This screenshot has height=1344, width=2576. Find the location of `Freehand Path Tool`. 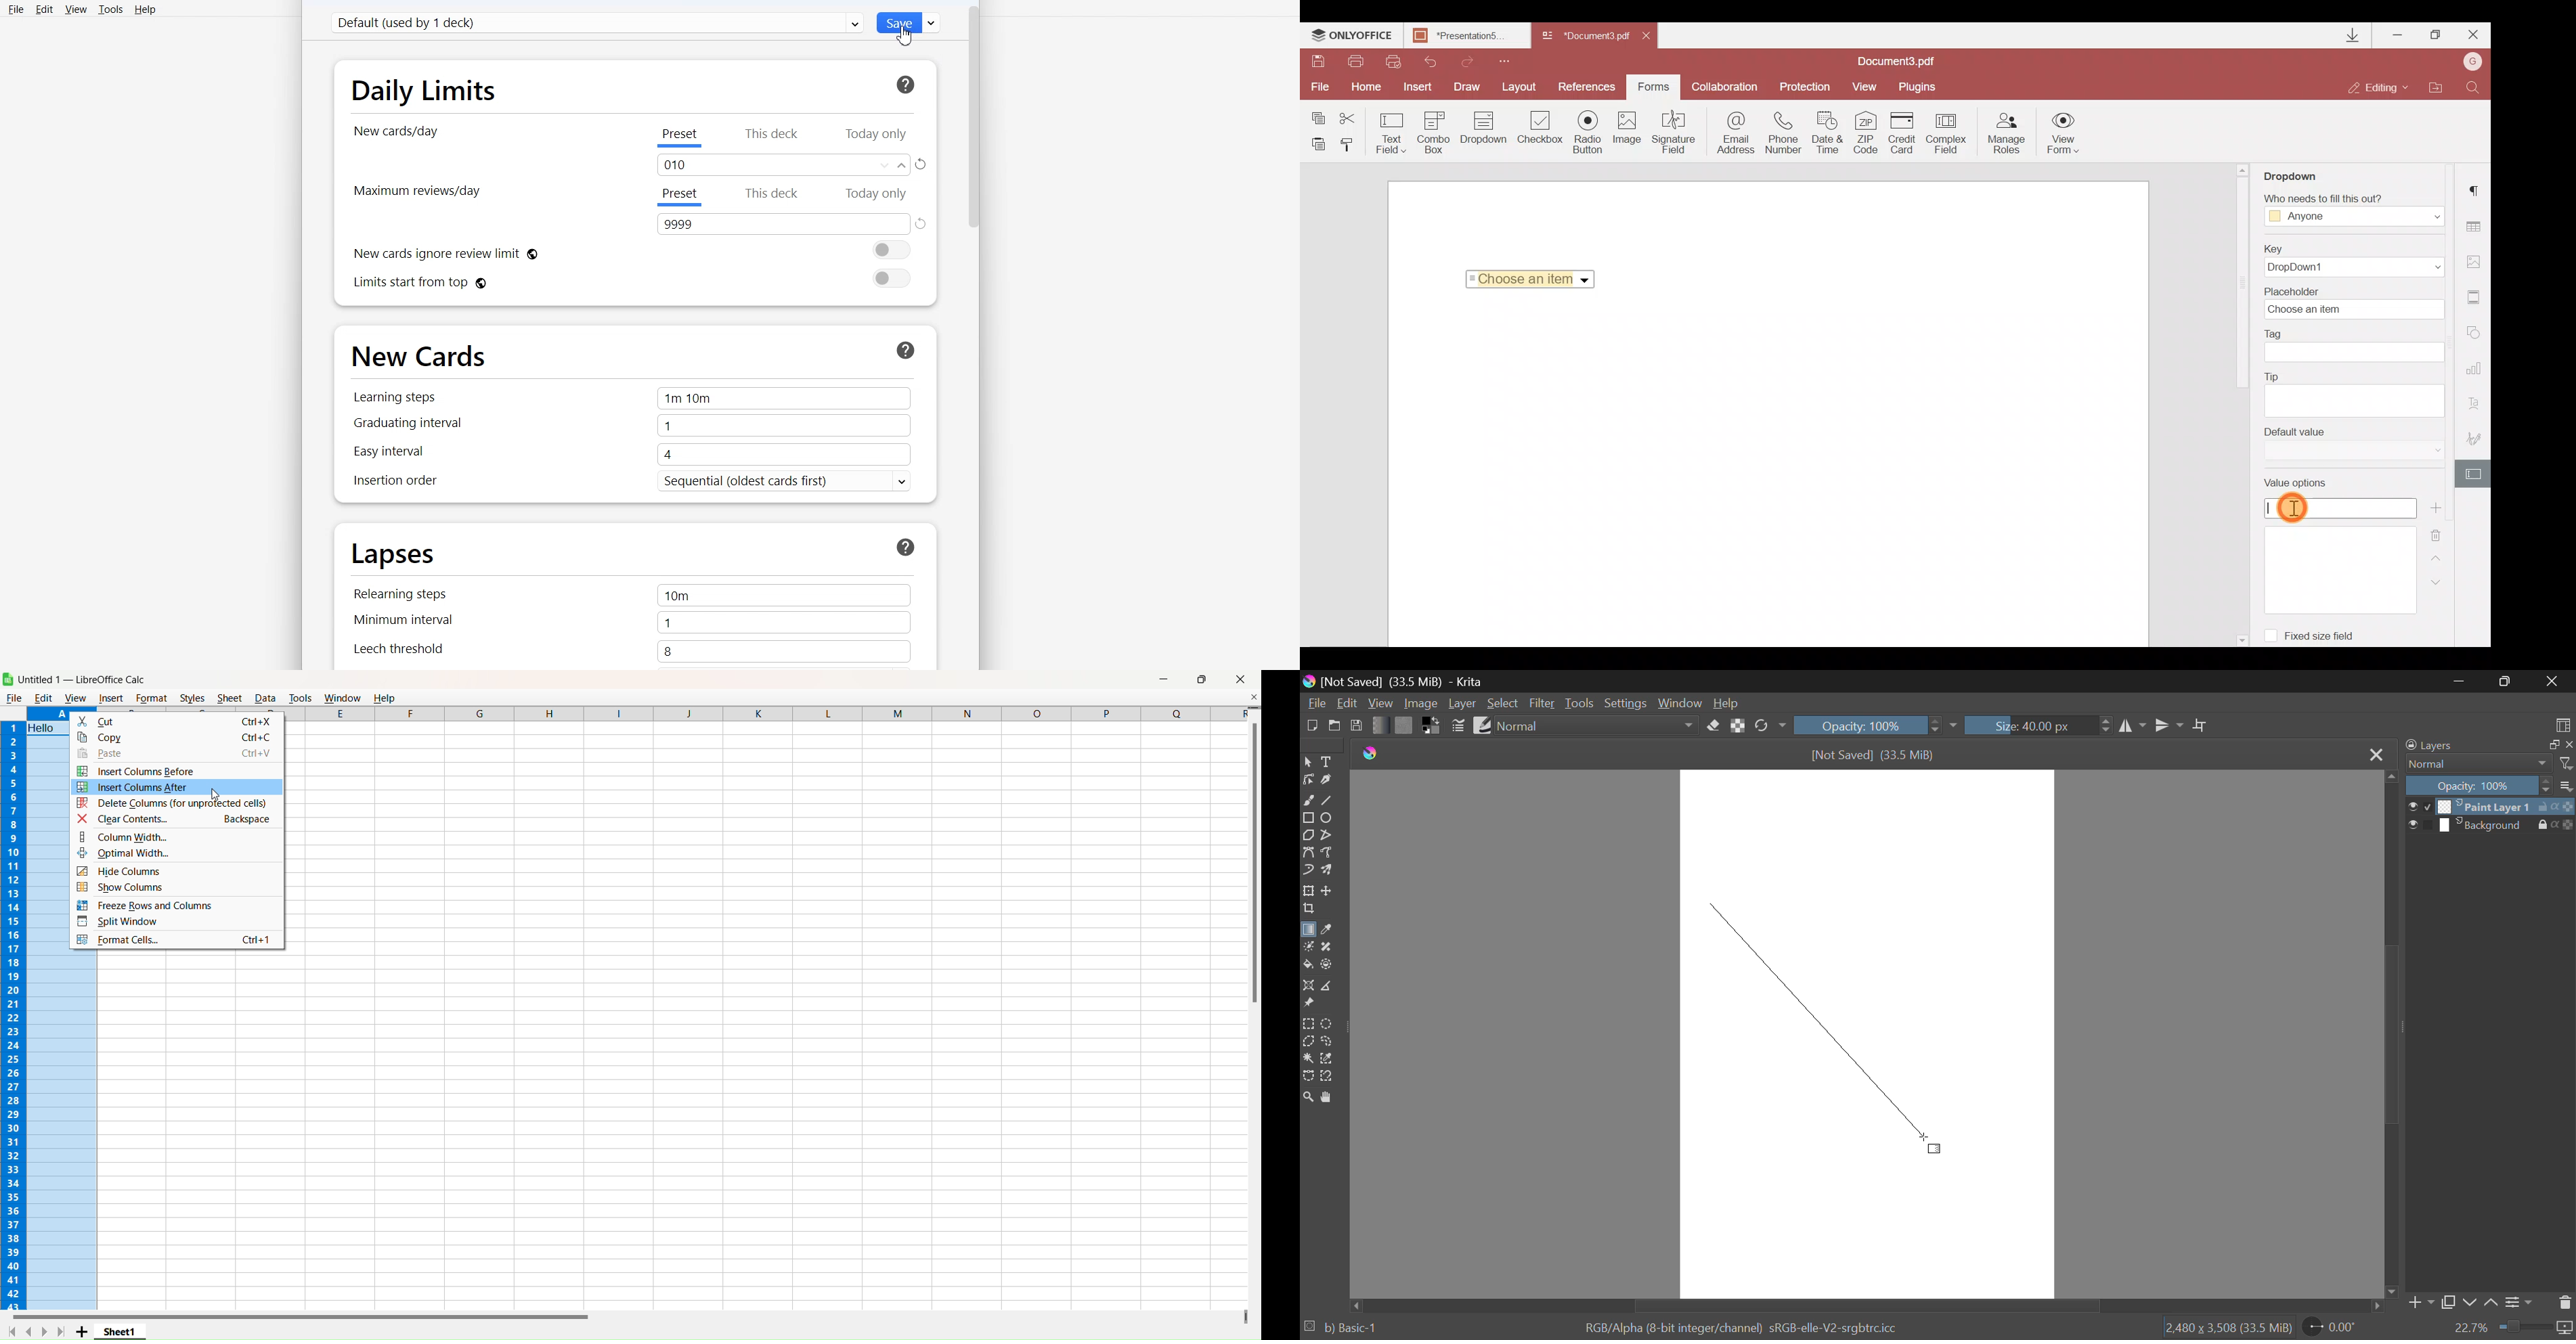

Freehand Path Tool is located at coordinates (1329, 853).